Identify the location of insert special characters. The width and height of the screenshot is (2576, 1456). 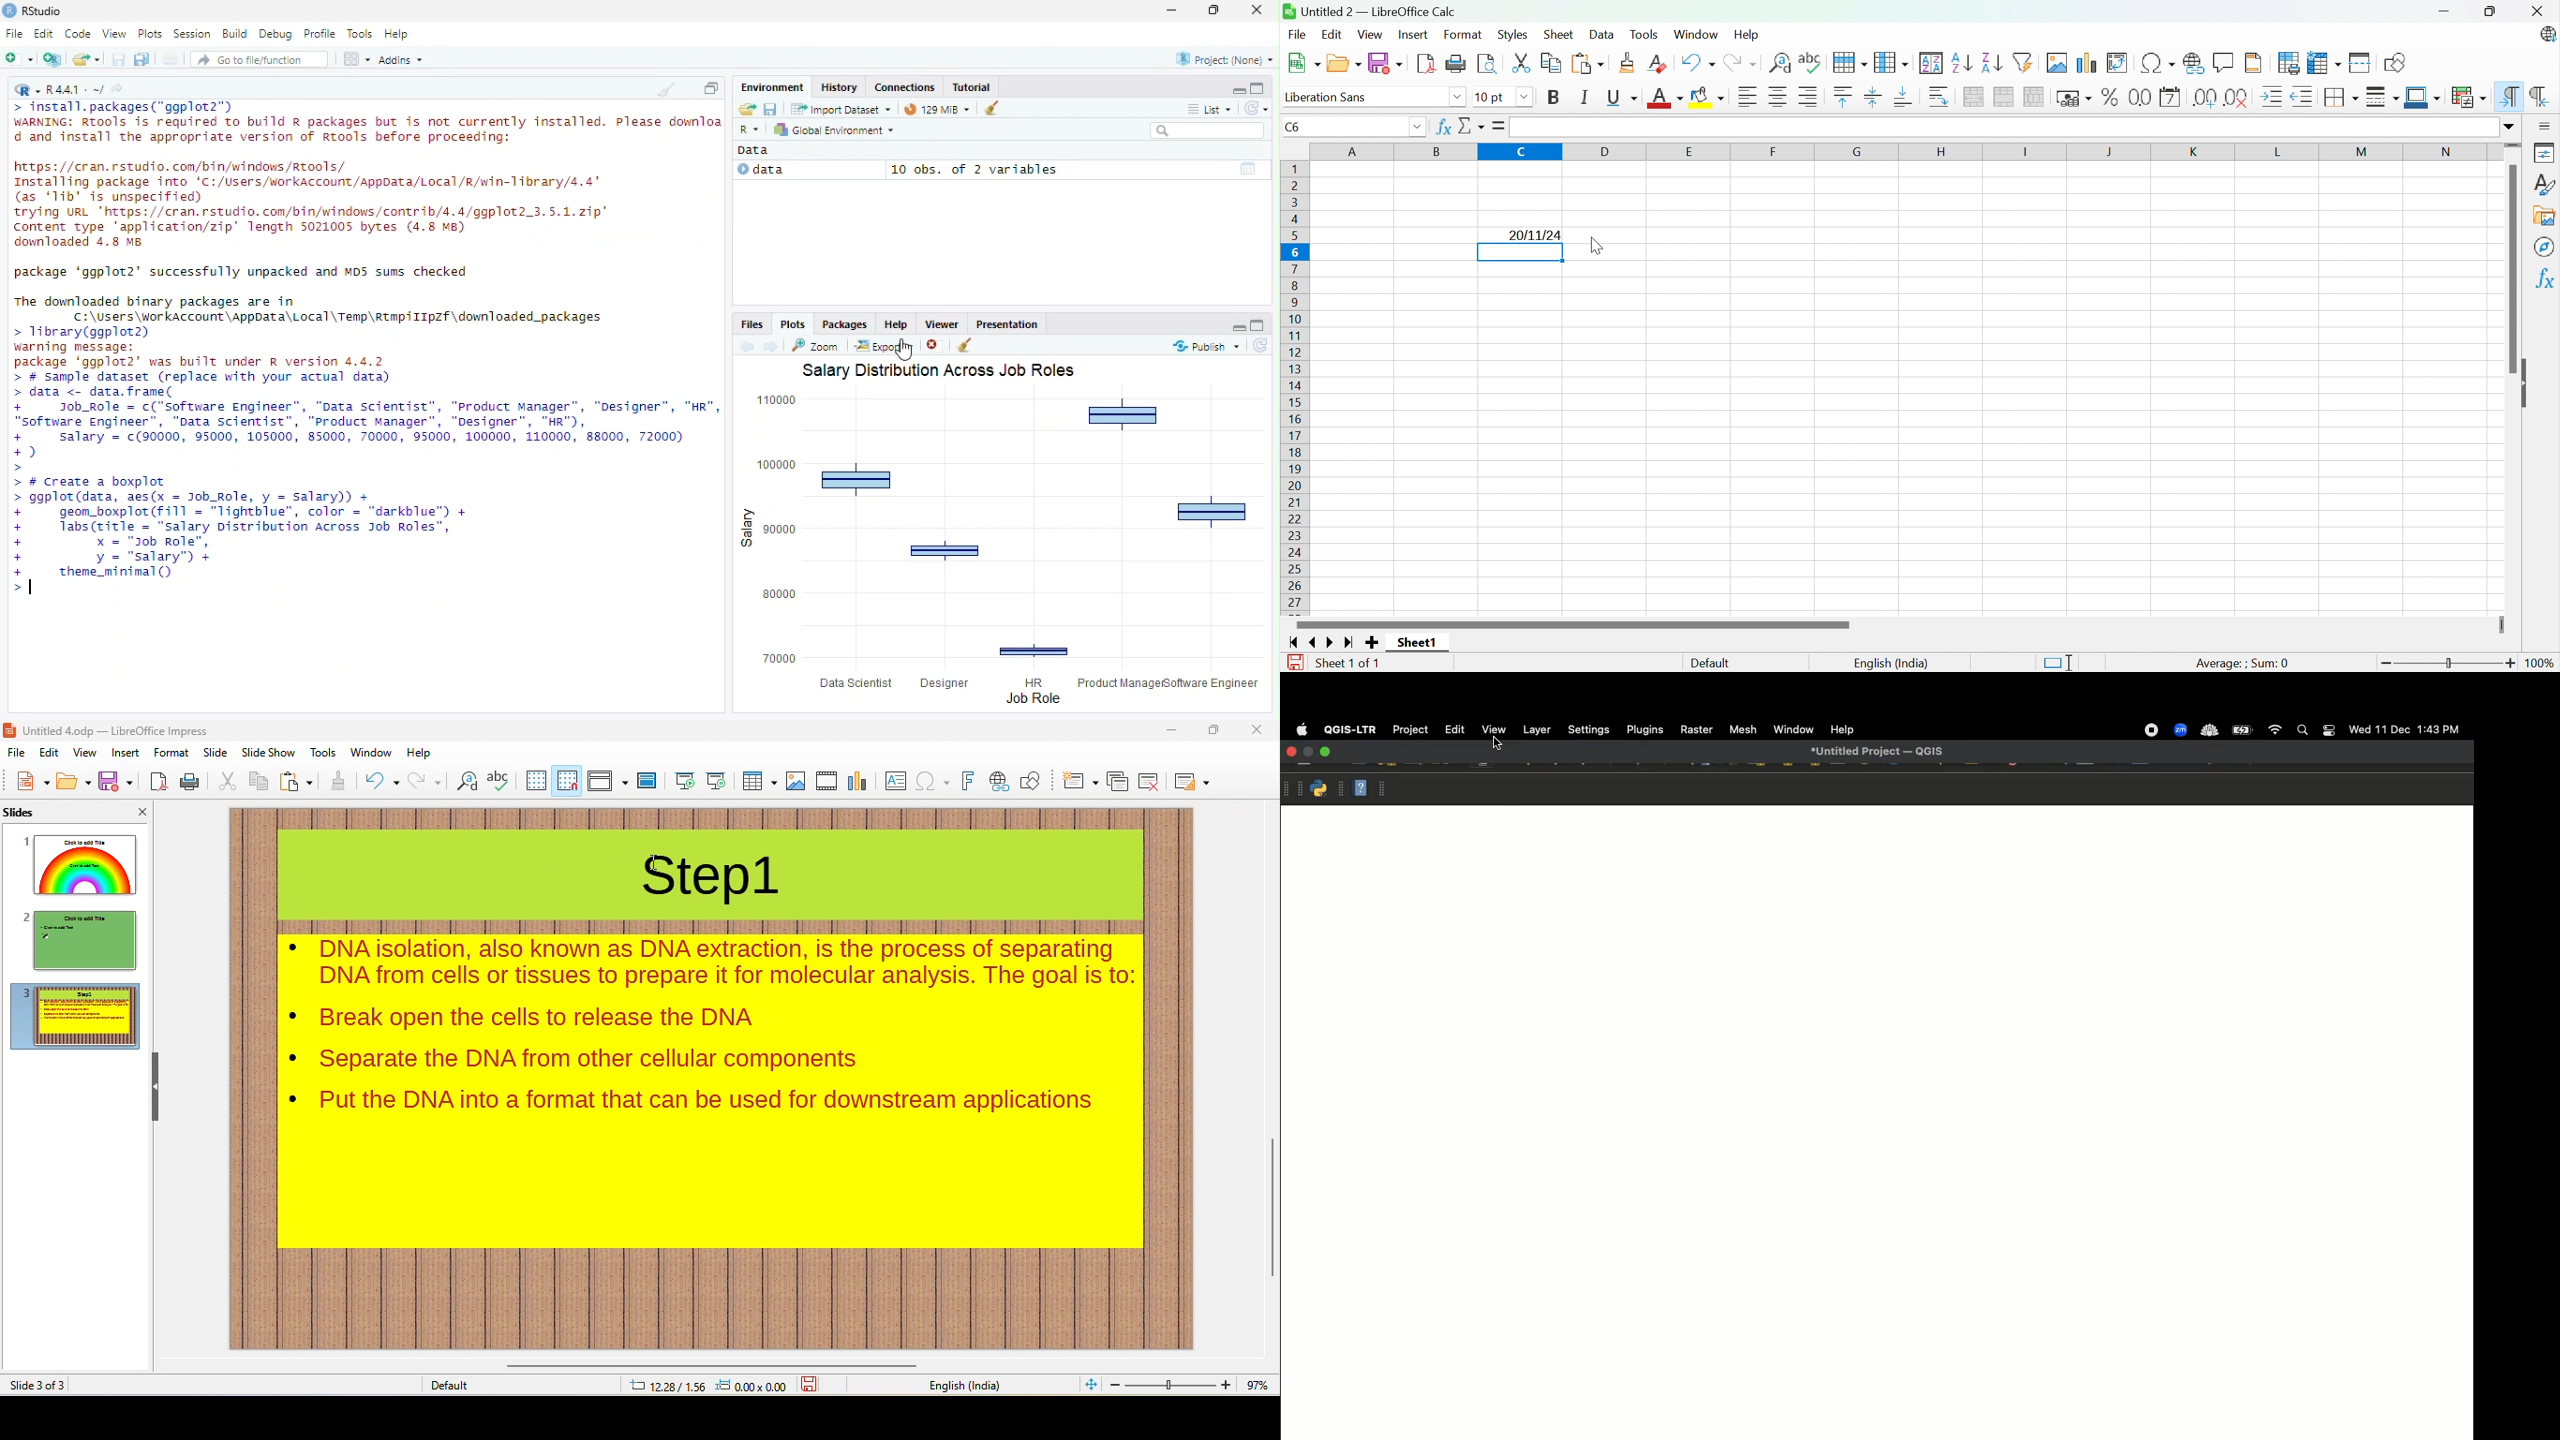
(931, 781).